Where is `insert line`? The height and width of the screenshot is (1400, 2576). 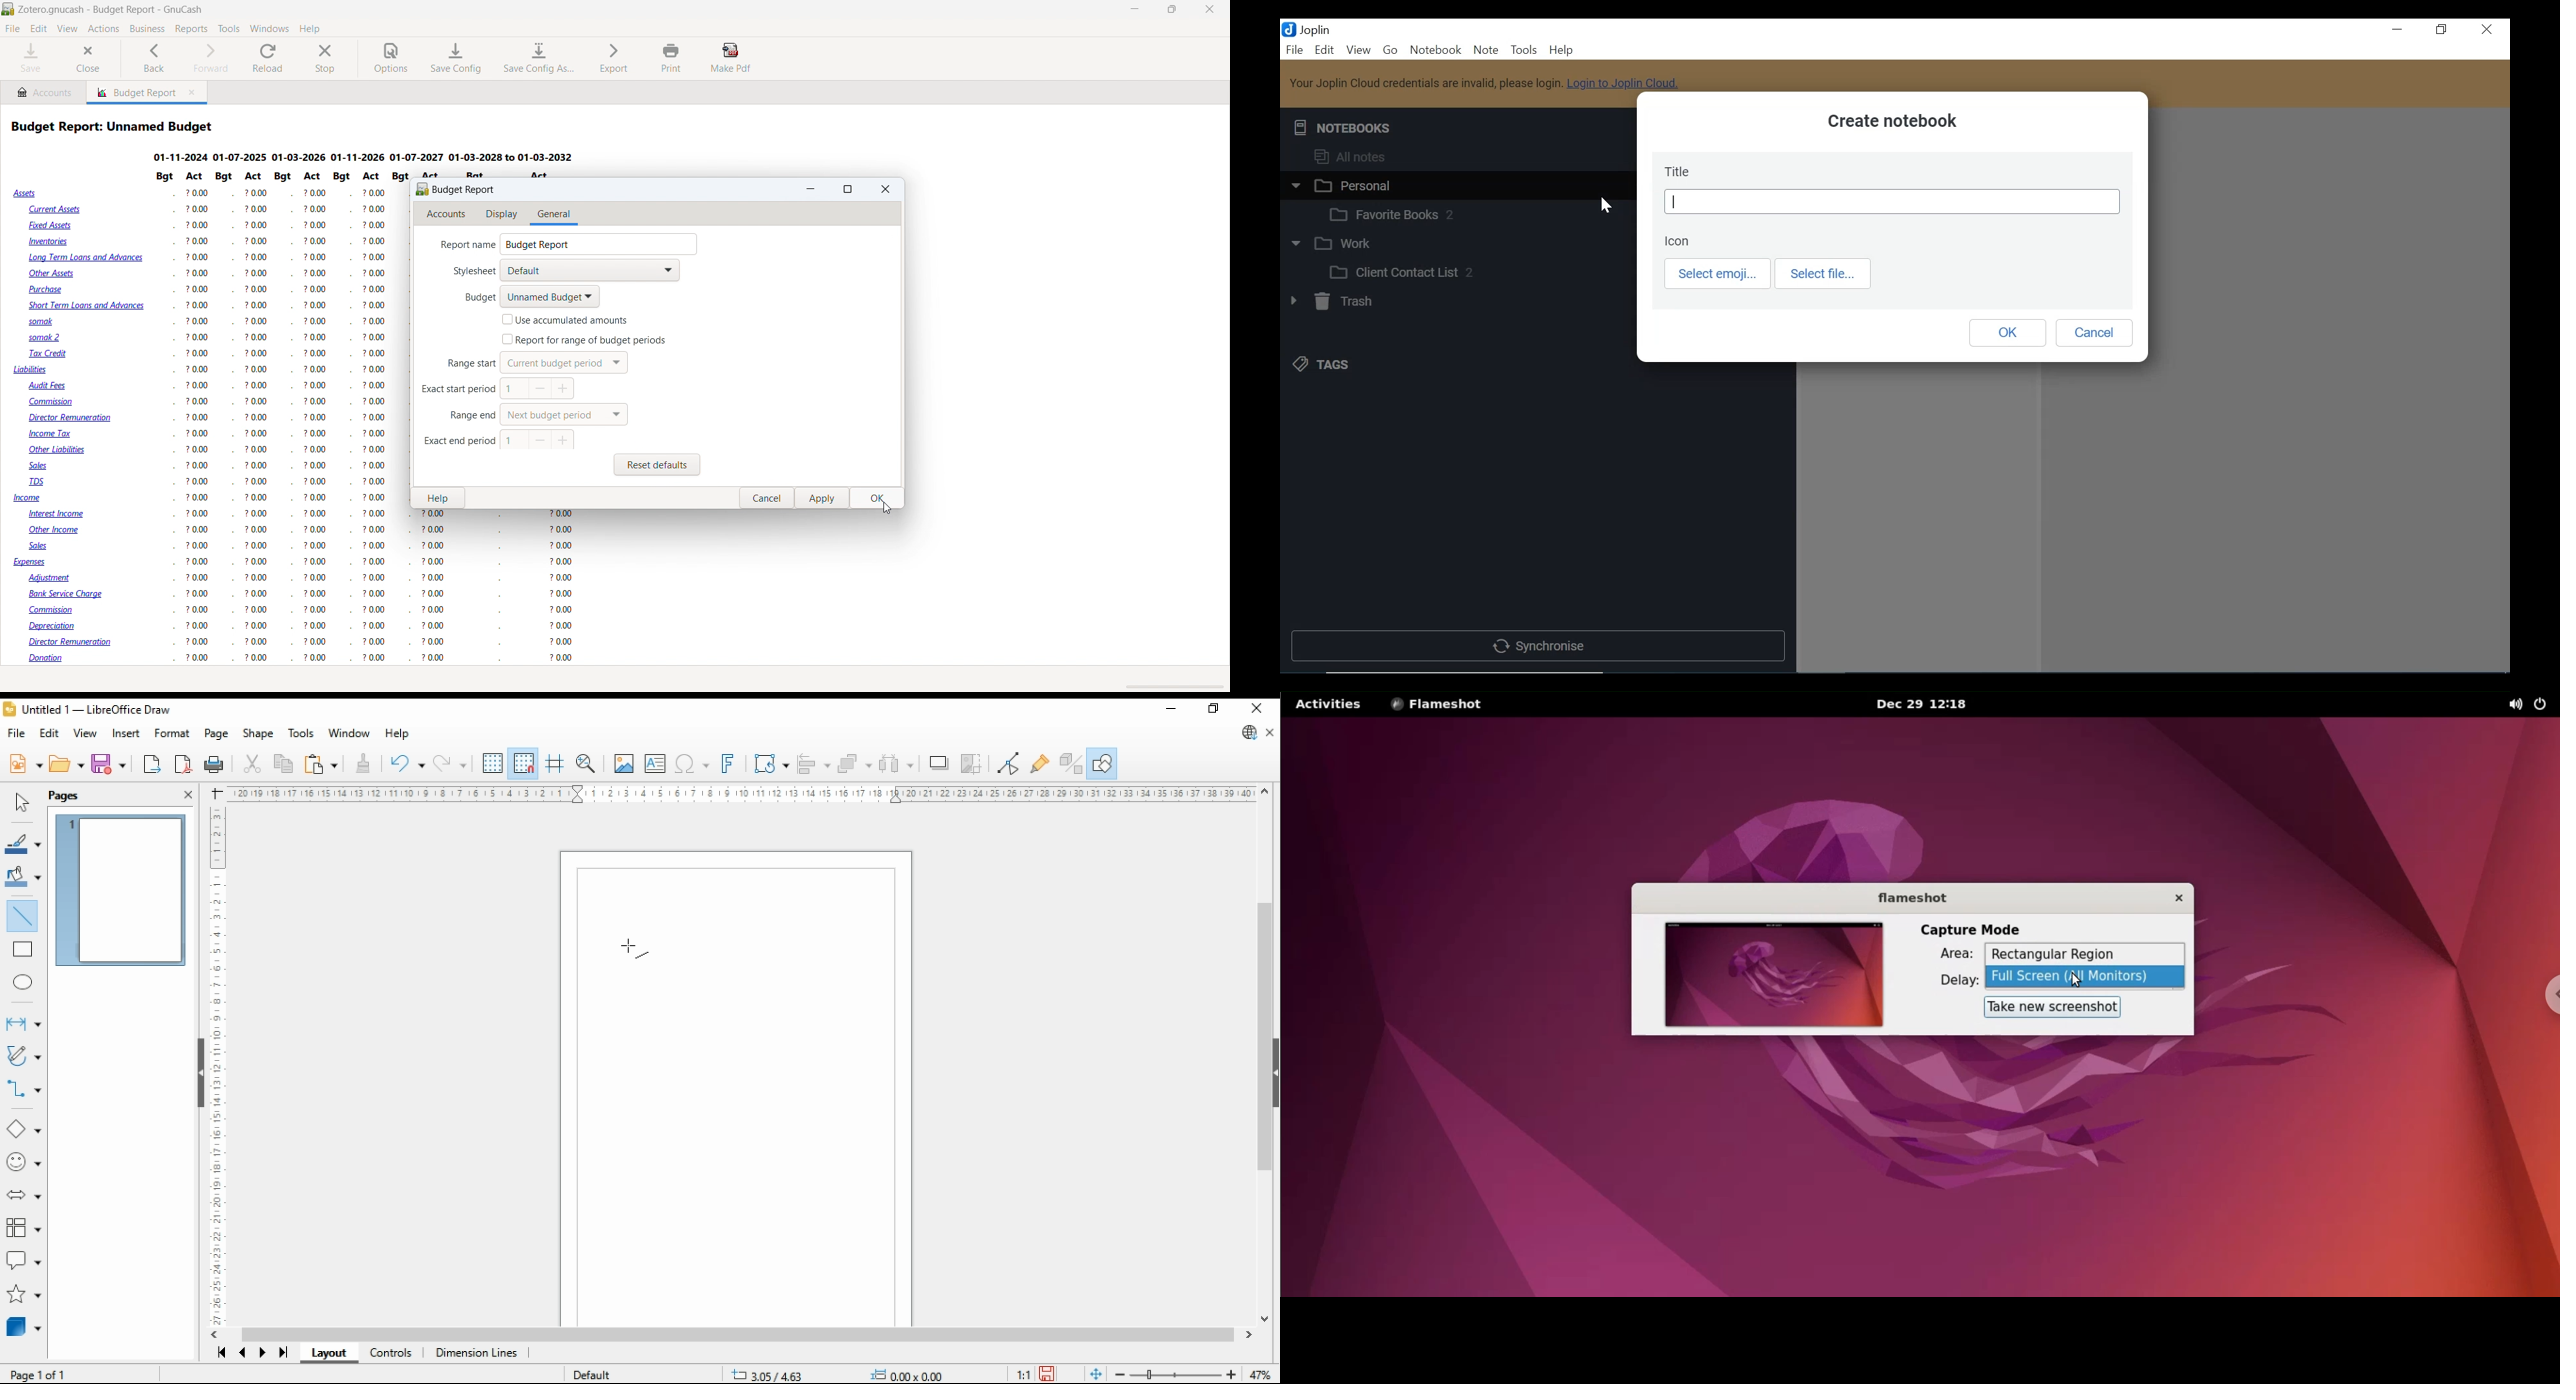
insert line is located at coordinates (26, 919).